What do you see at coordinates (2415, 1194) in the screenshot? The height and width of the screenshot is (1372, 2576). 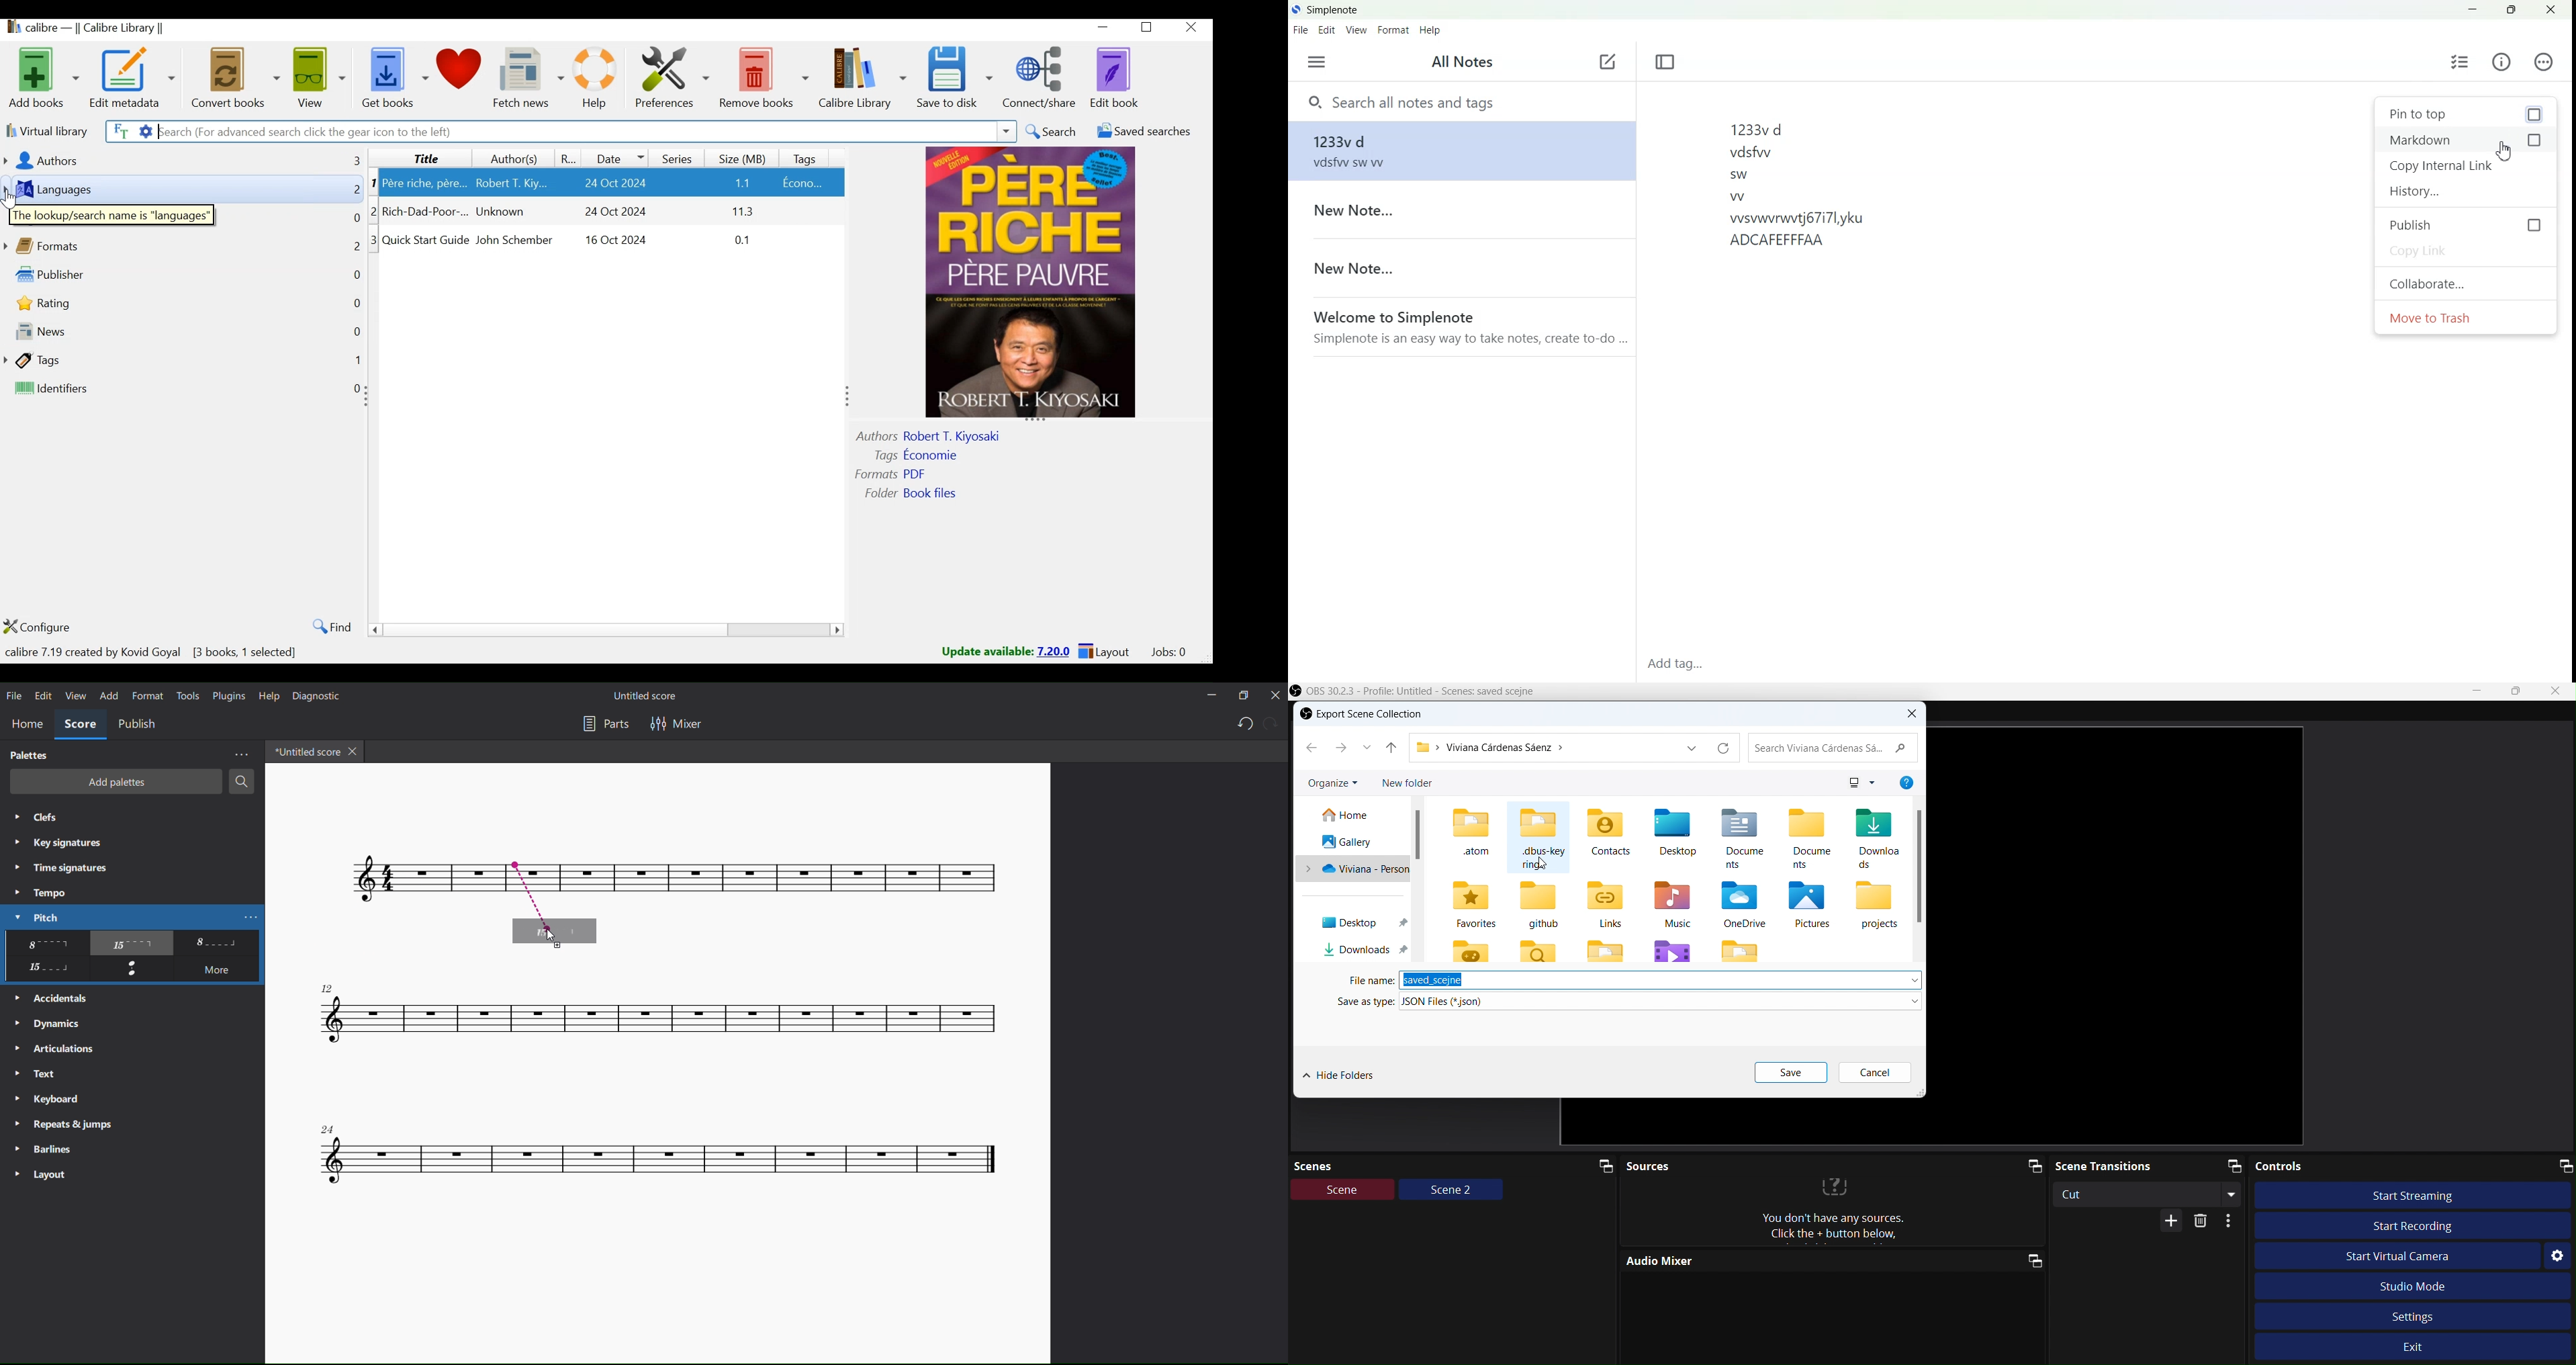 I see `Start streaming` at bounding box center [2415, 1194].